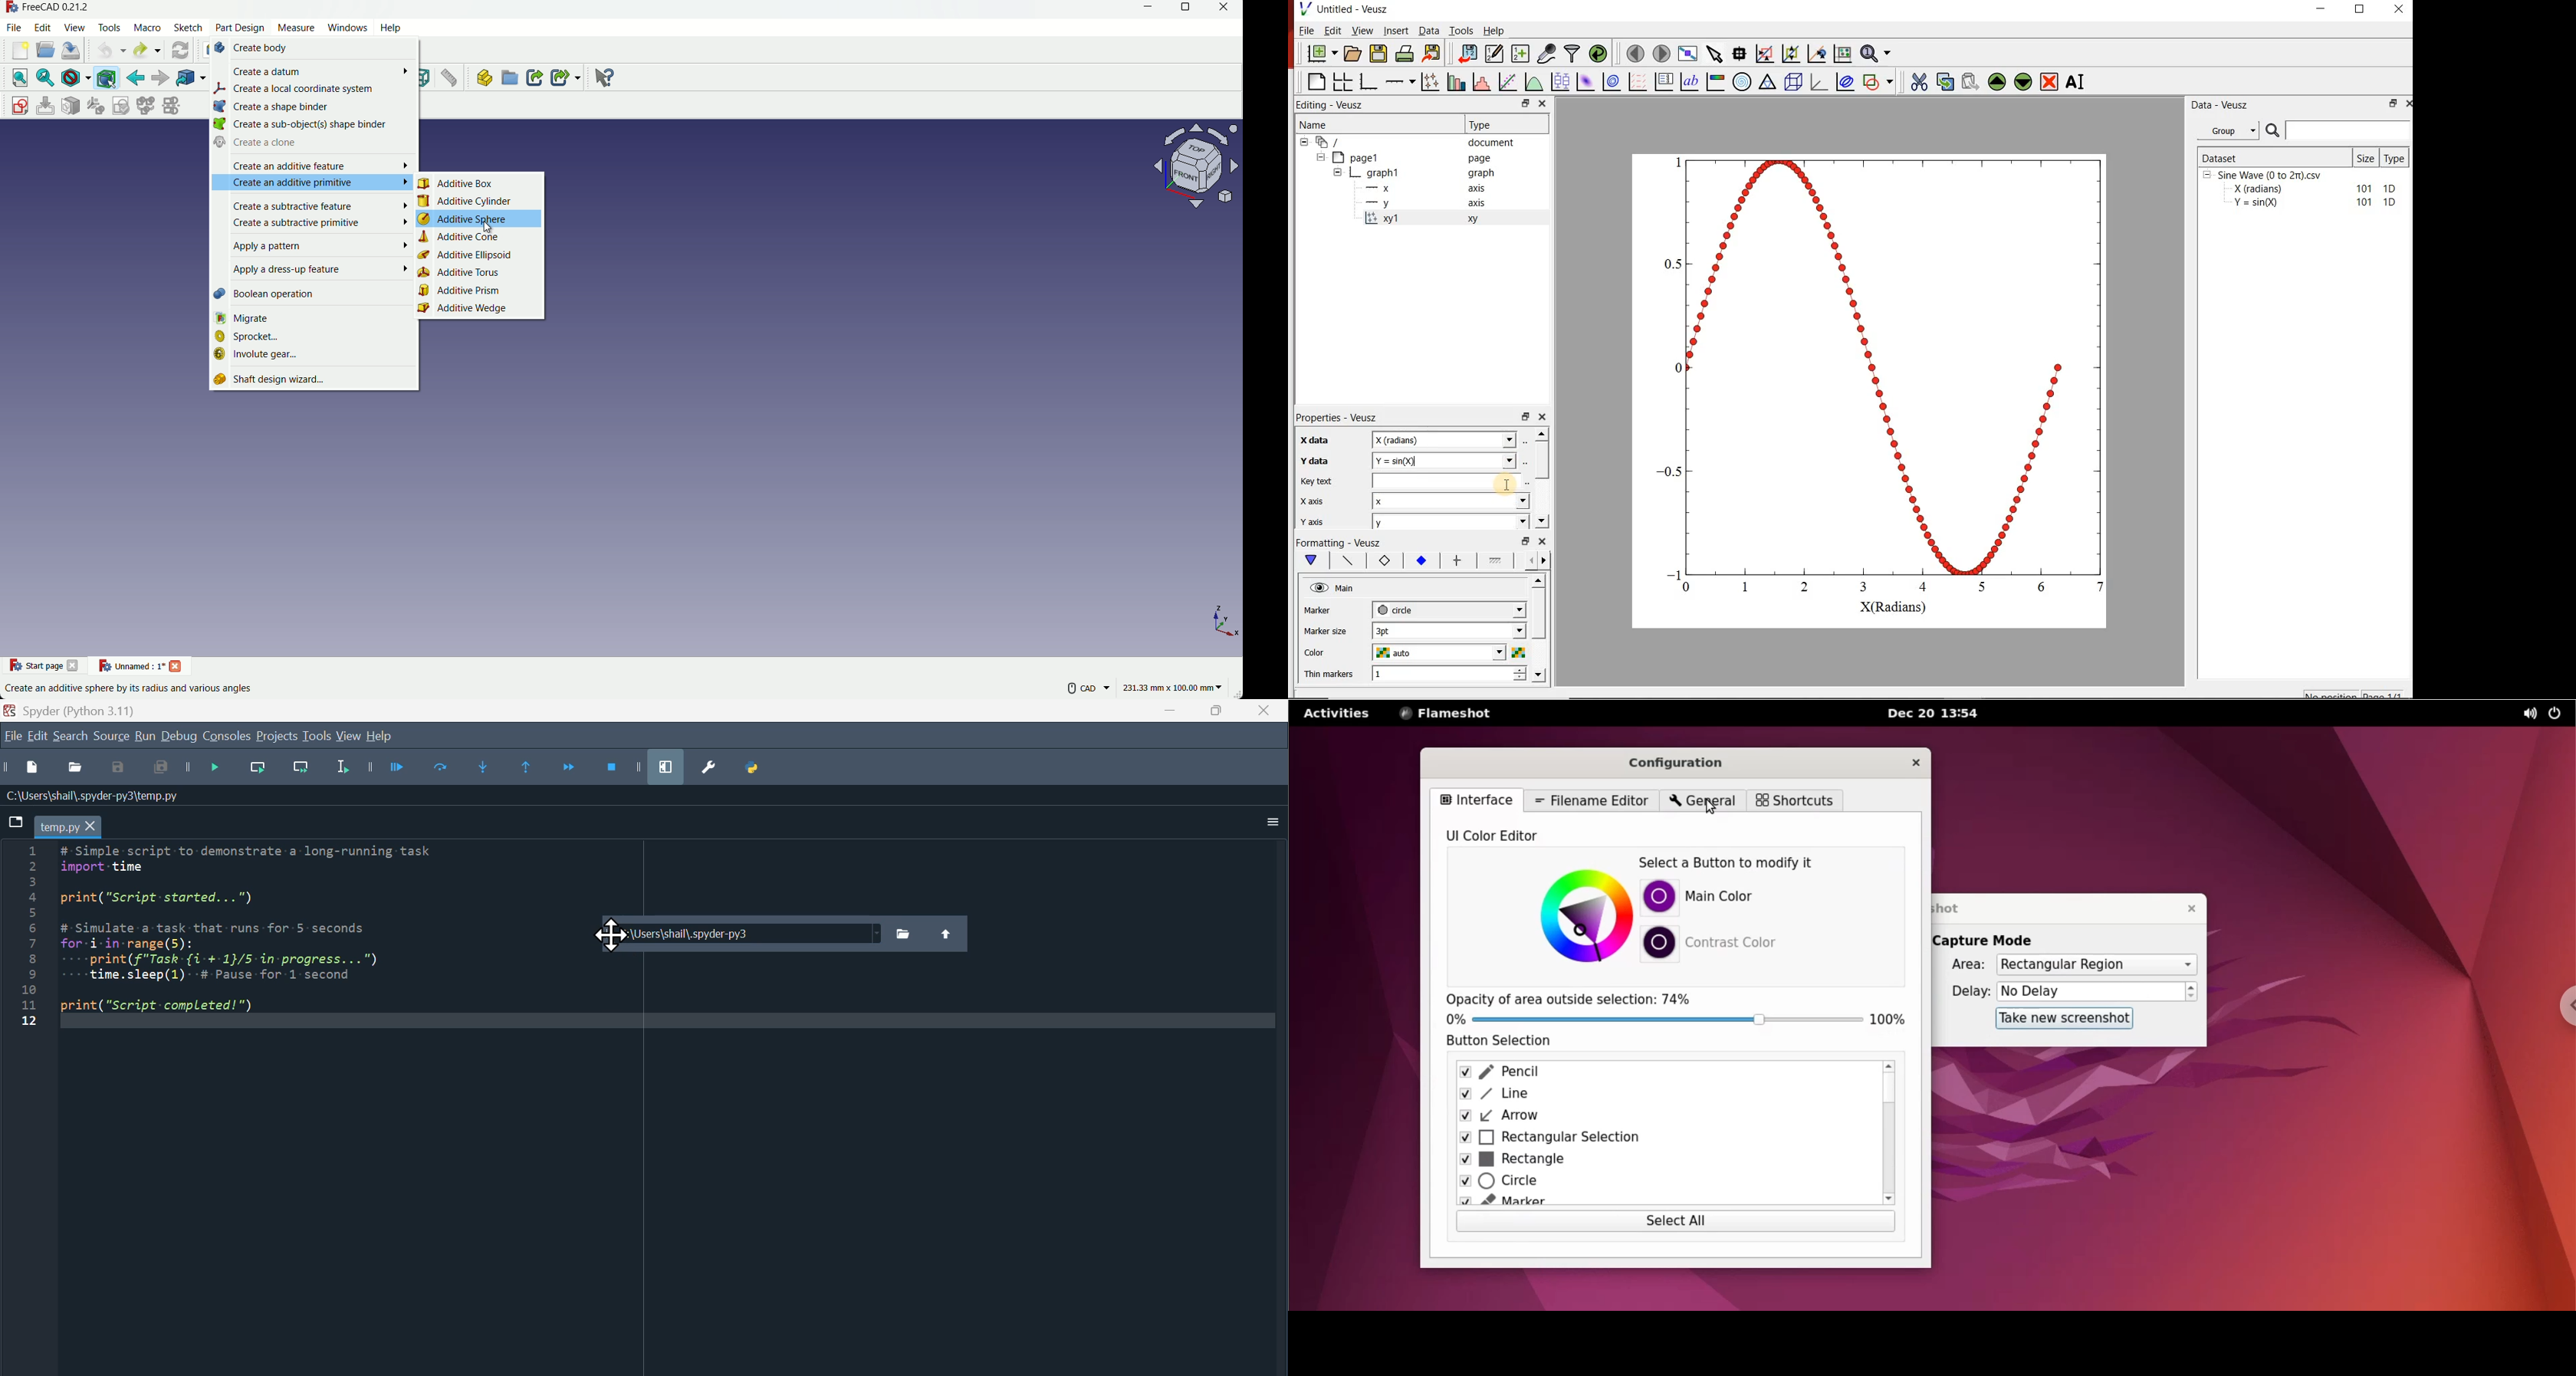  I want to click on Debug file, so click(219, 772).